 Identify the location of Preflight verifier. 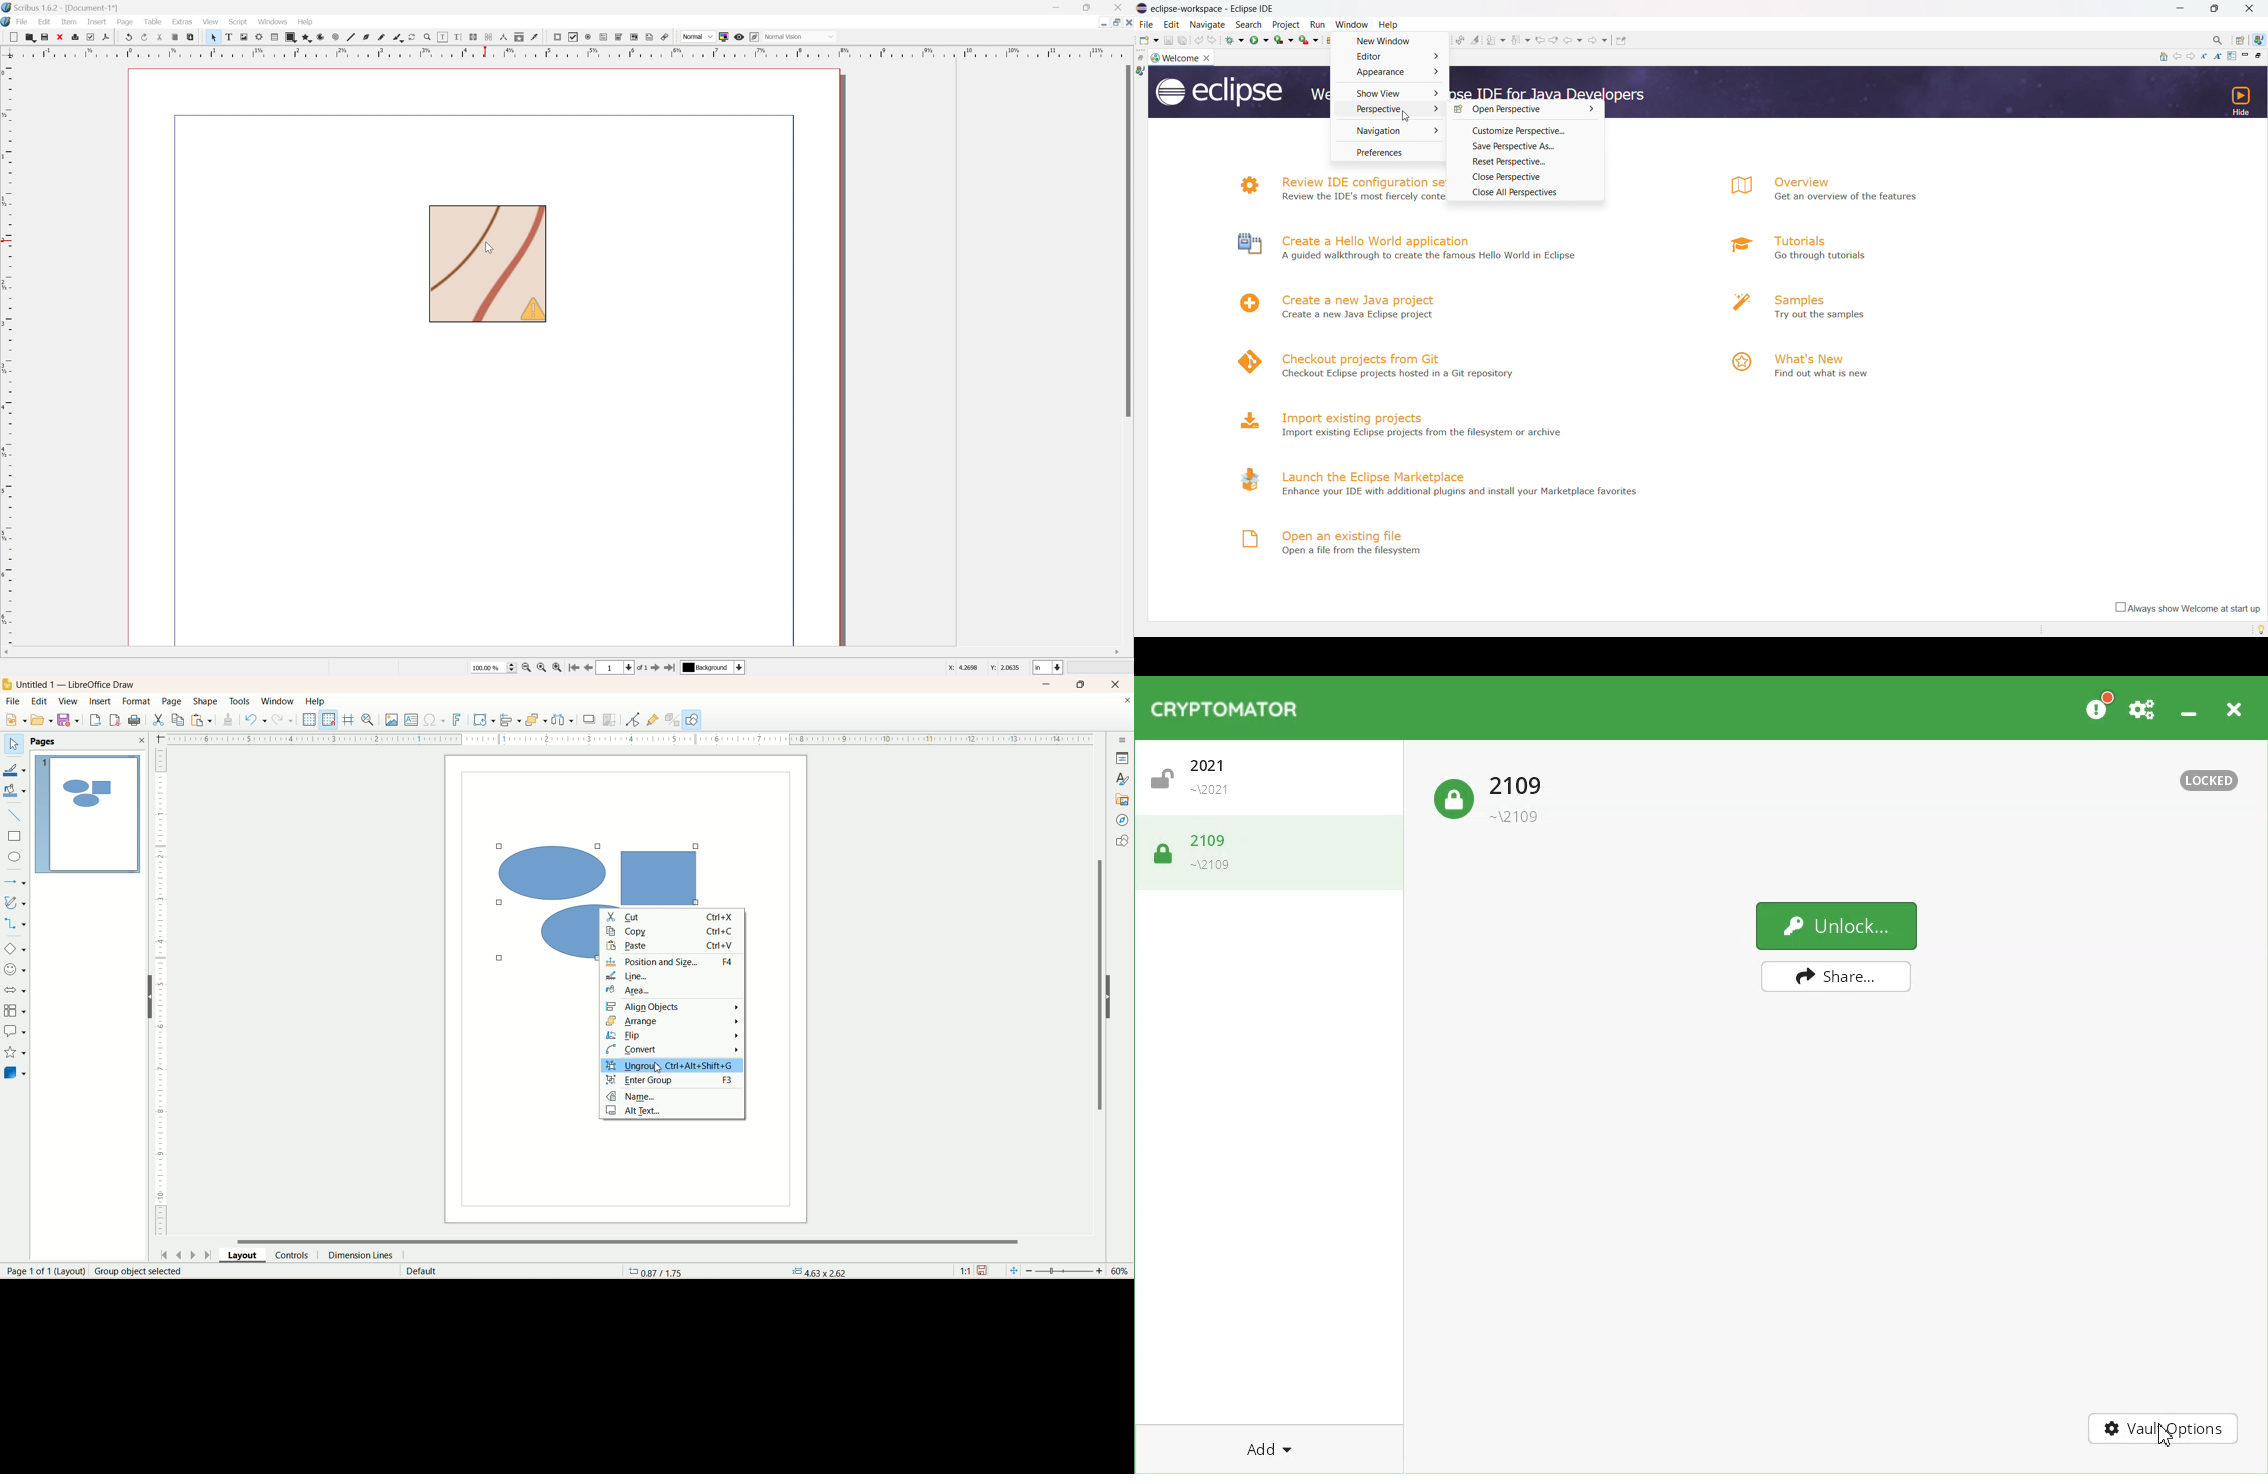
(93, 38).